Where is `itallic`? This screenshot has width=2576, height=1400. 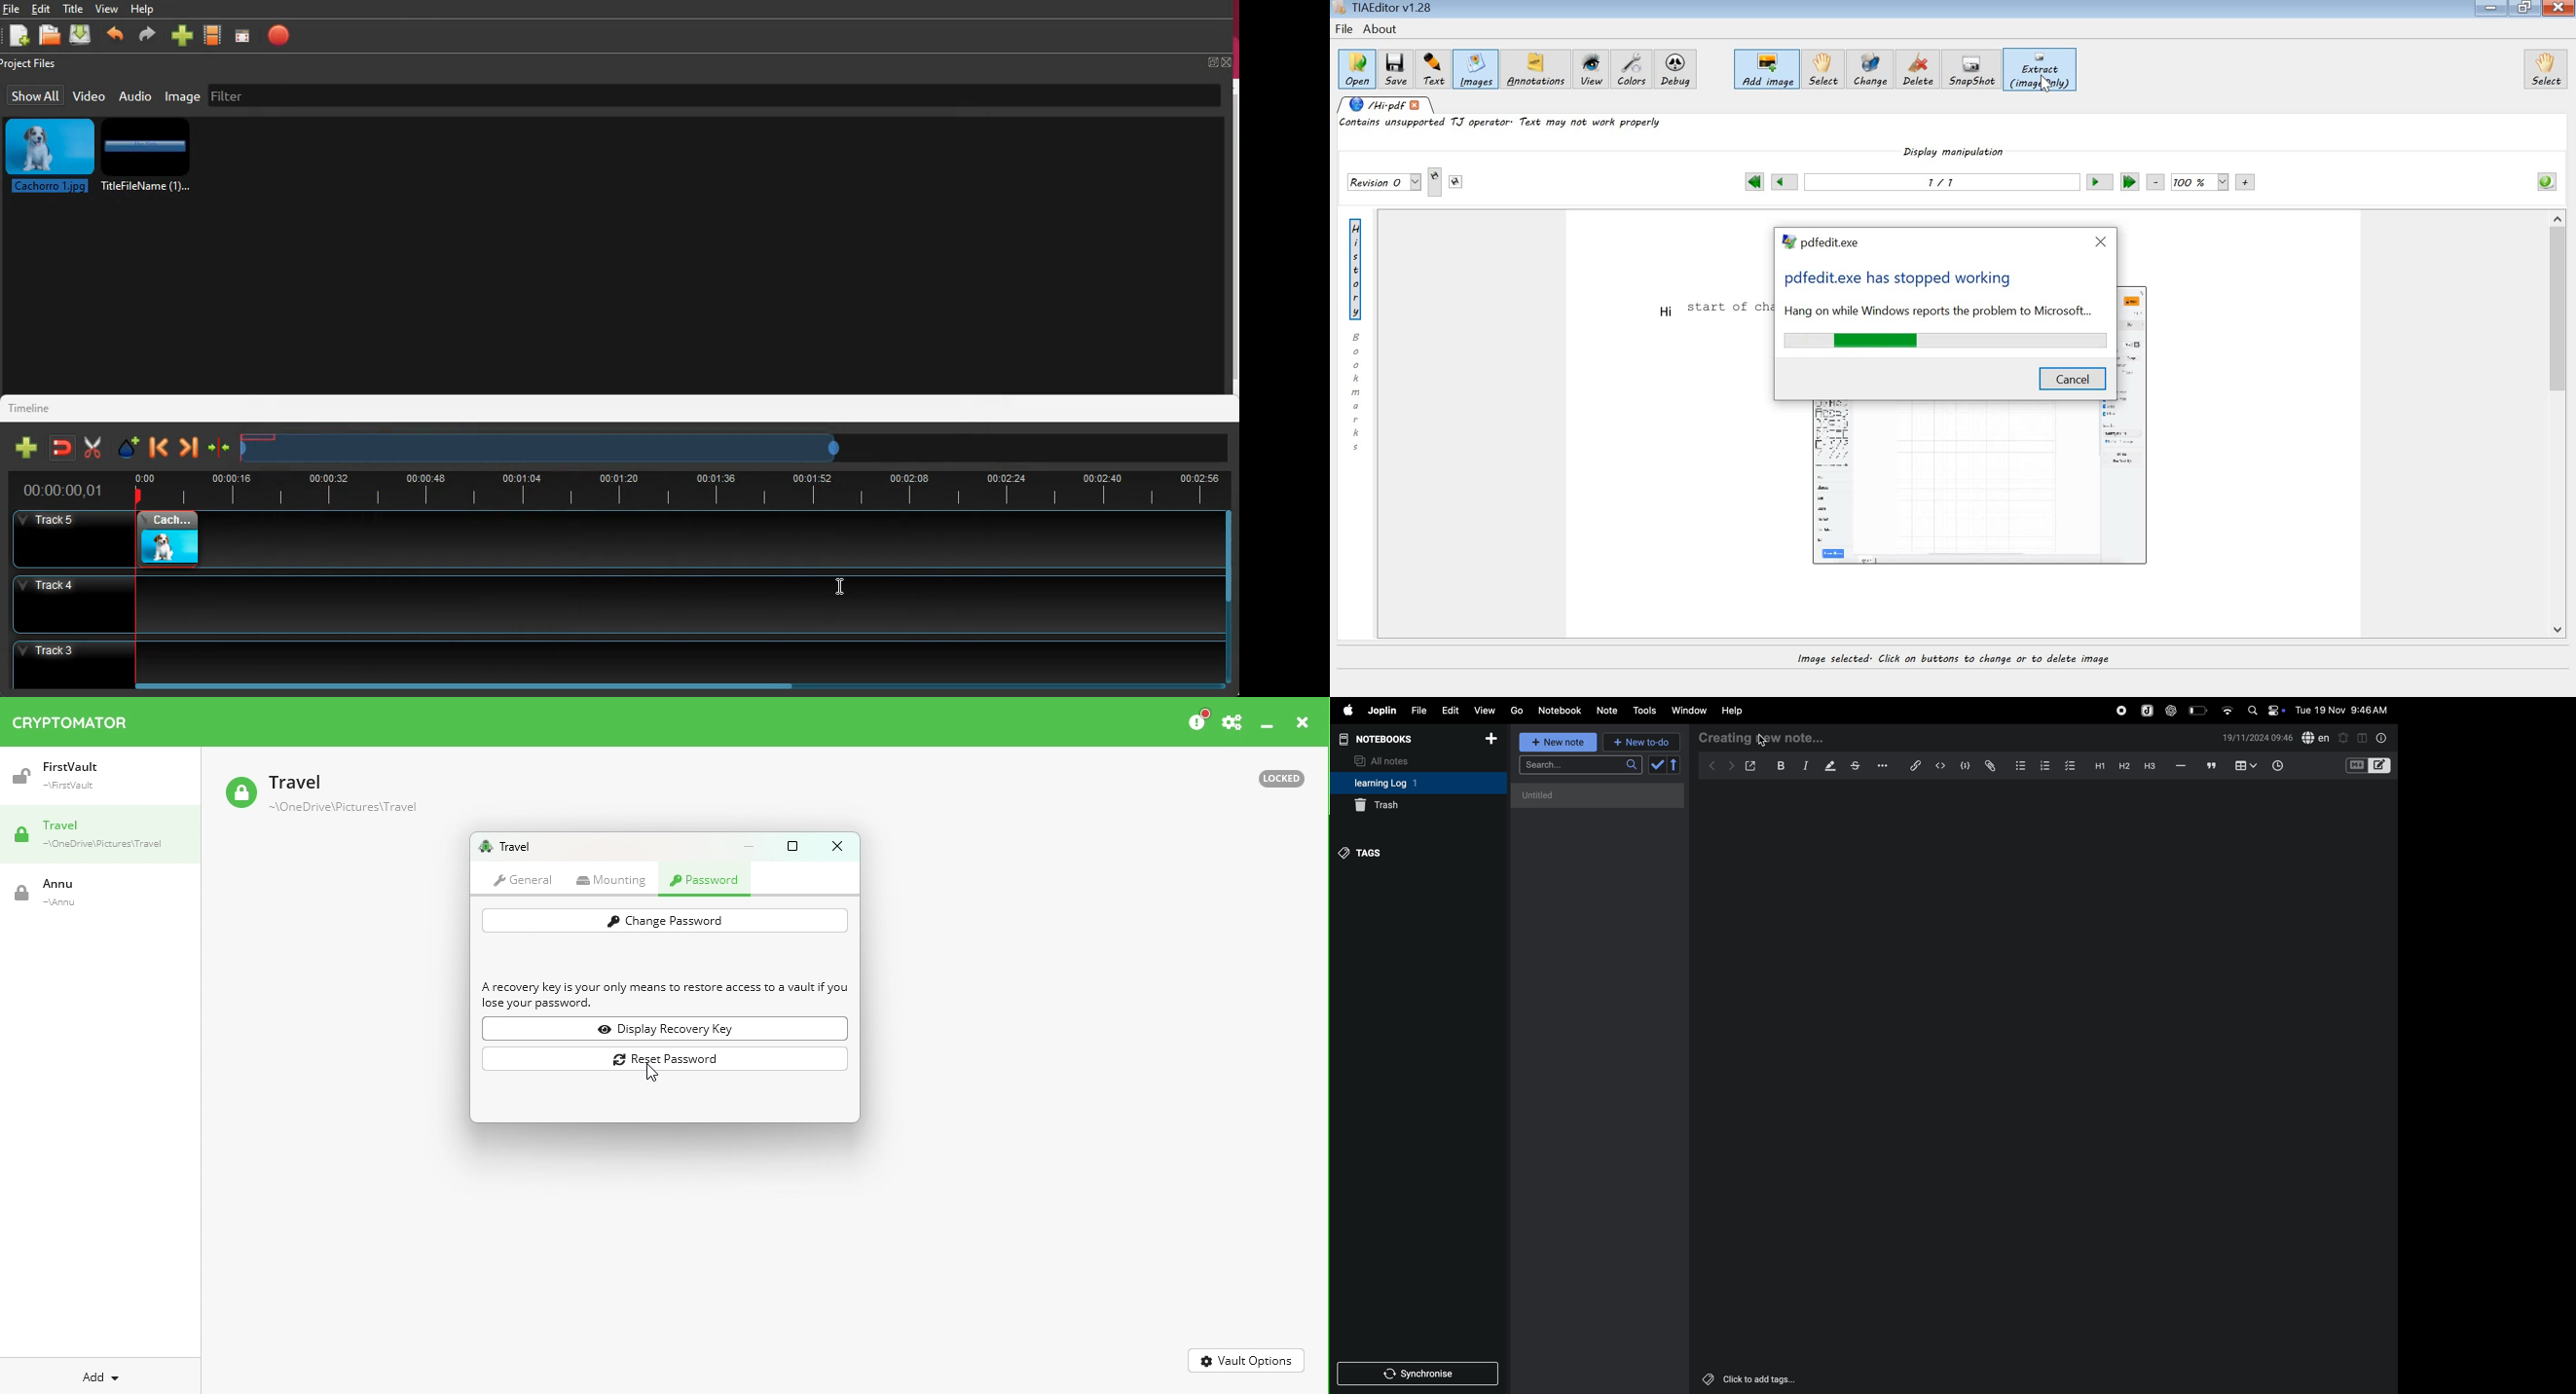 itallic is located at coordinates (1805, 766).